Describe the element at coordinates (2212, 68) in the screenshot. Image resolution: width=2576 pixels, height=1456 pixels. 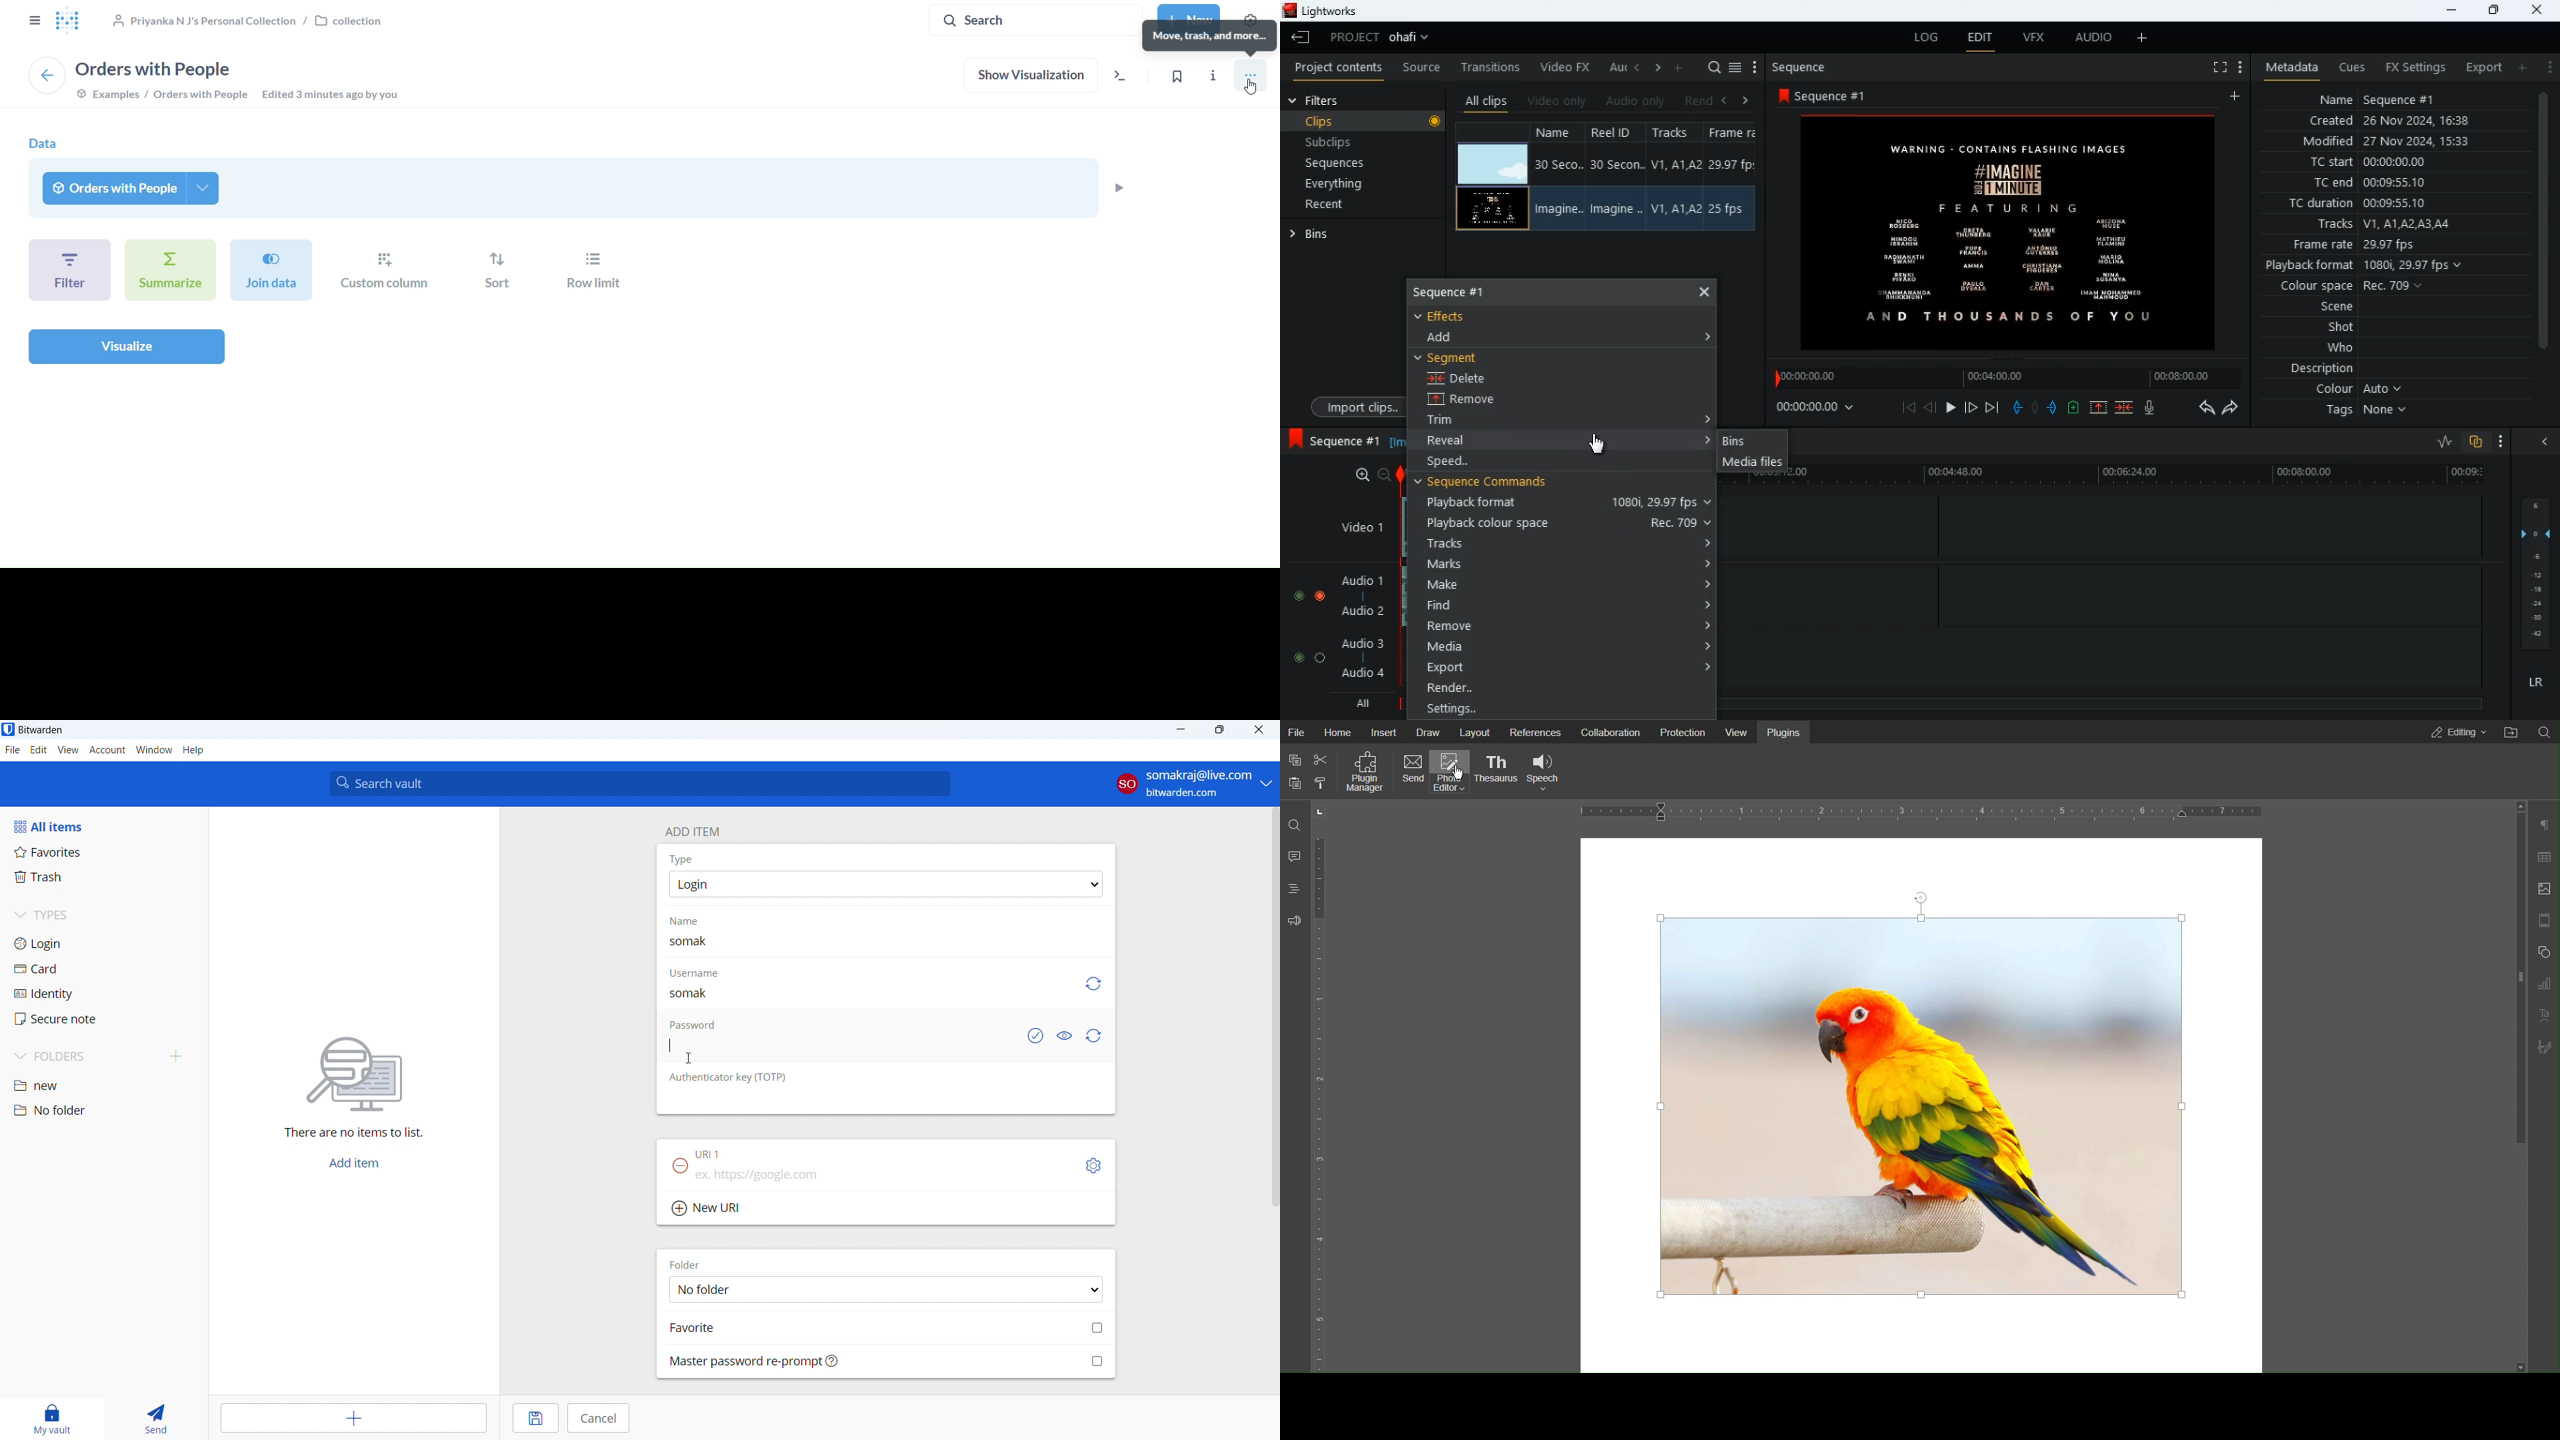
I see `full screen` at that location.